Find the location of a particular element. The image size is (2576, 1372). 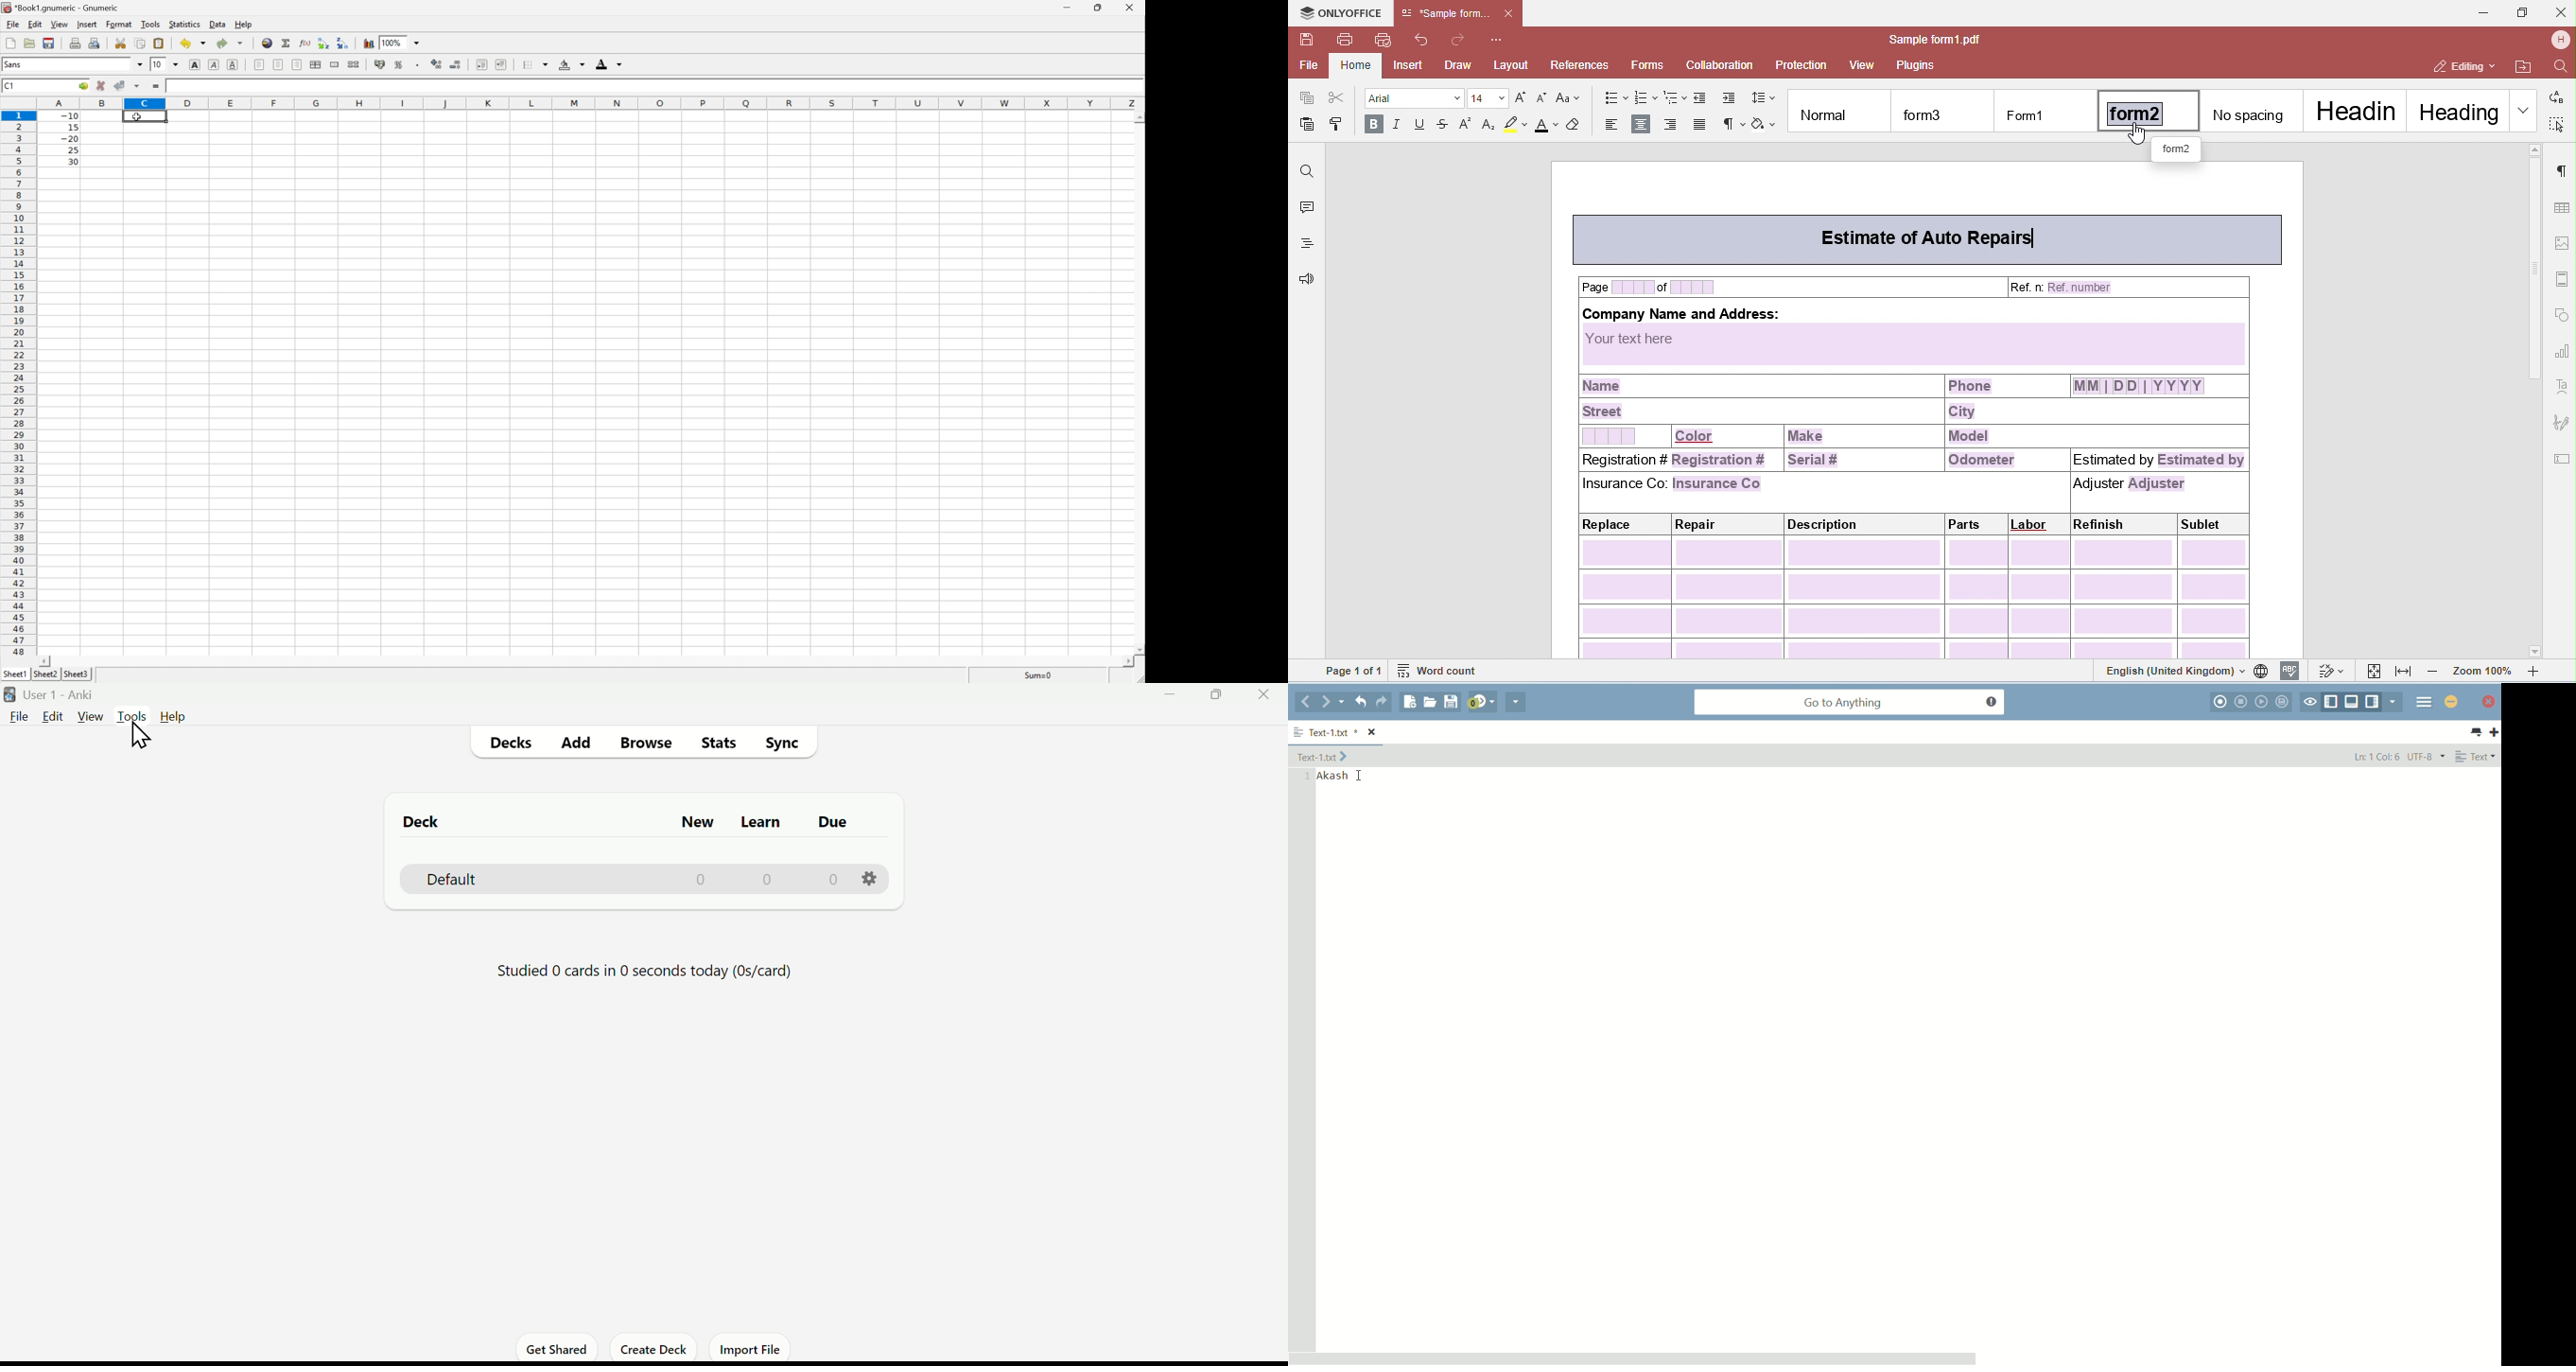

new file is located at coordinates (1410, 702).